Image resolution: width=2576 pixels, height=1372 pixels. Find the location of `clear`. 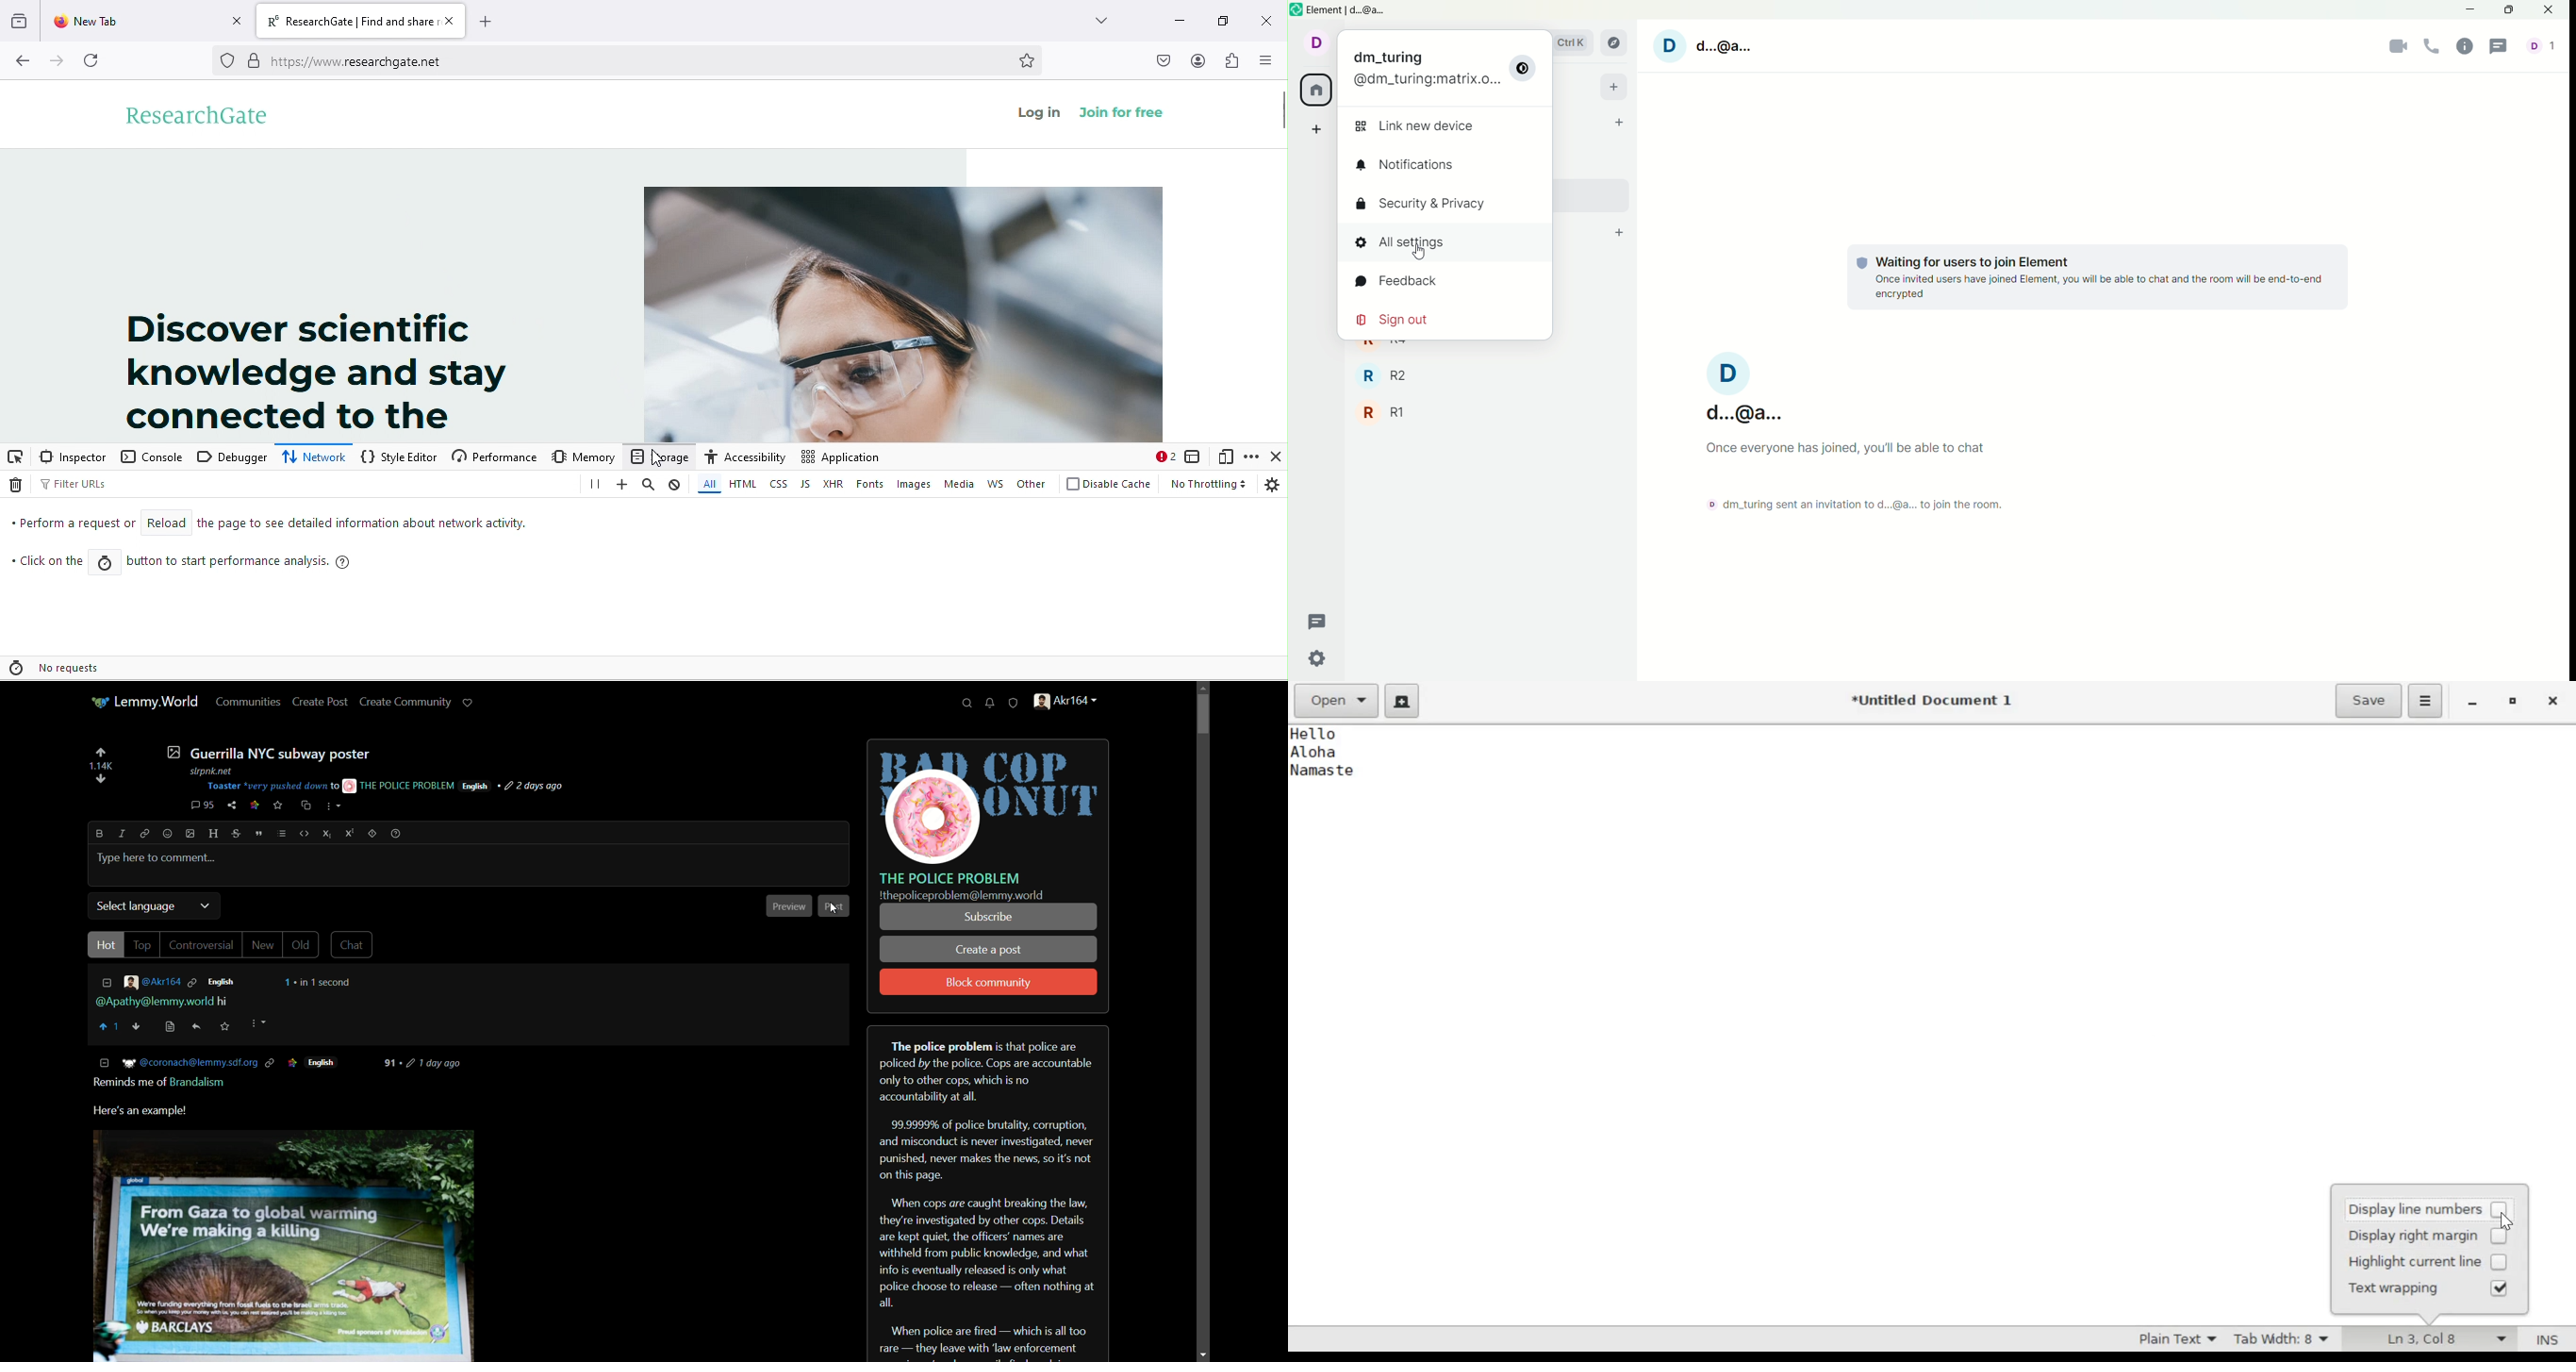

clear is located at coordinates (677, 484).